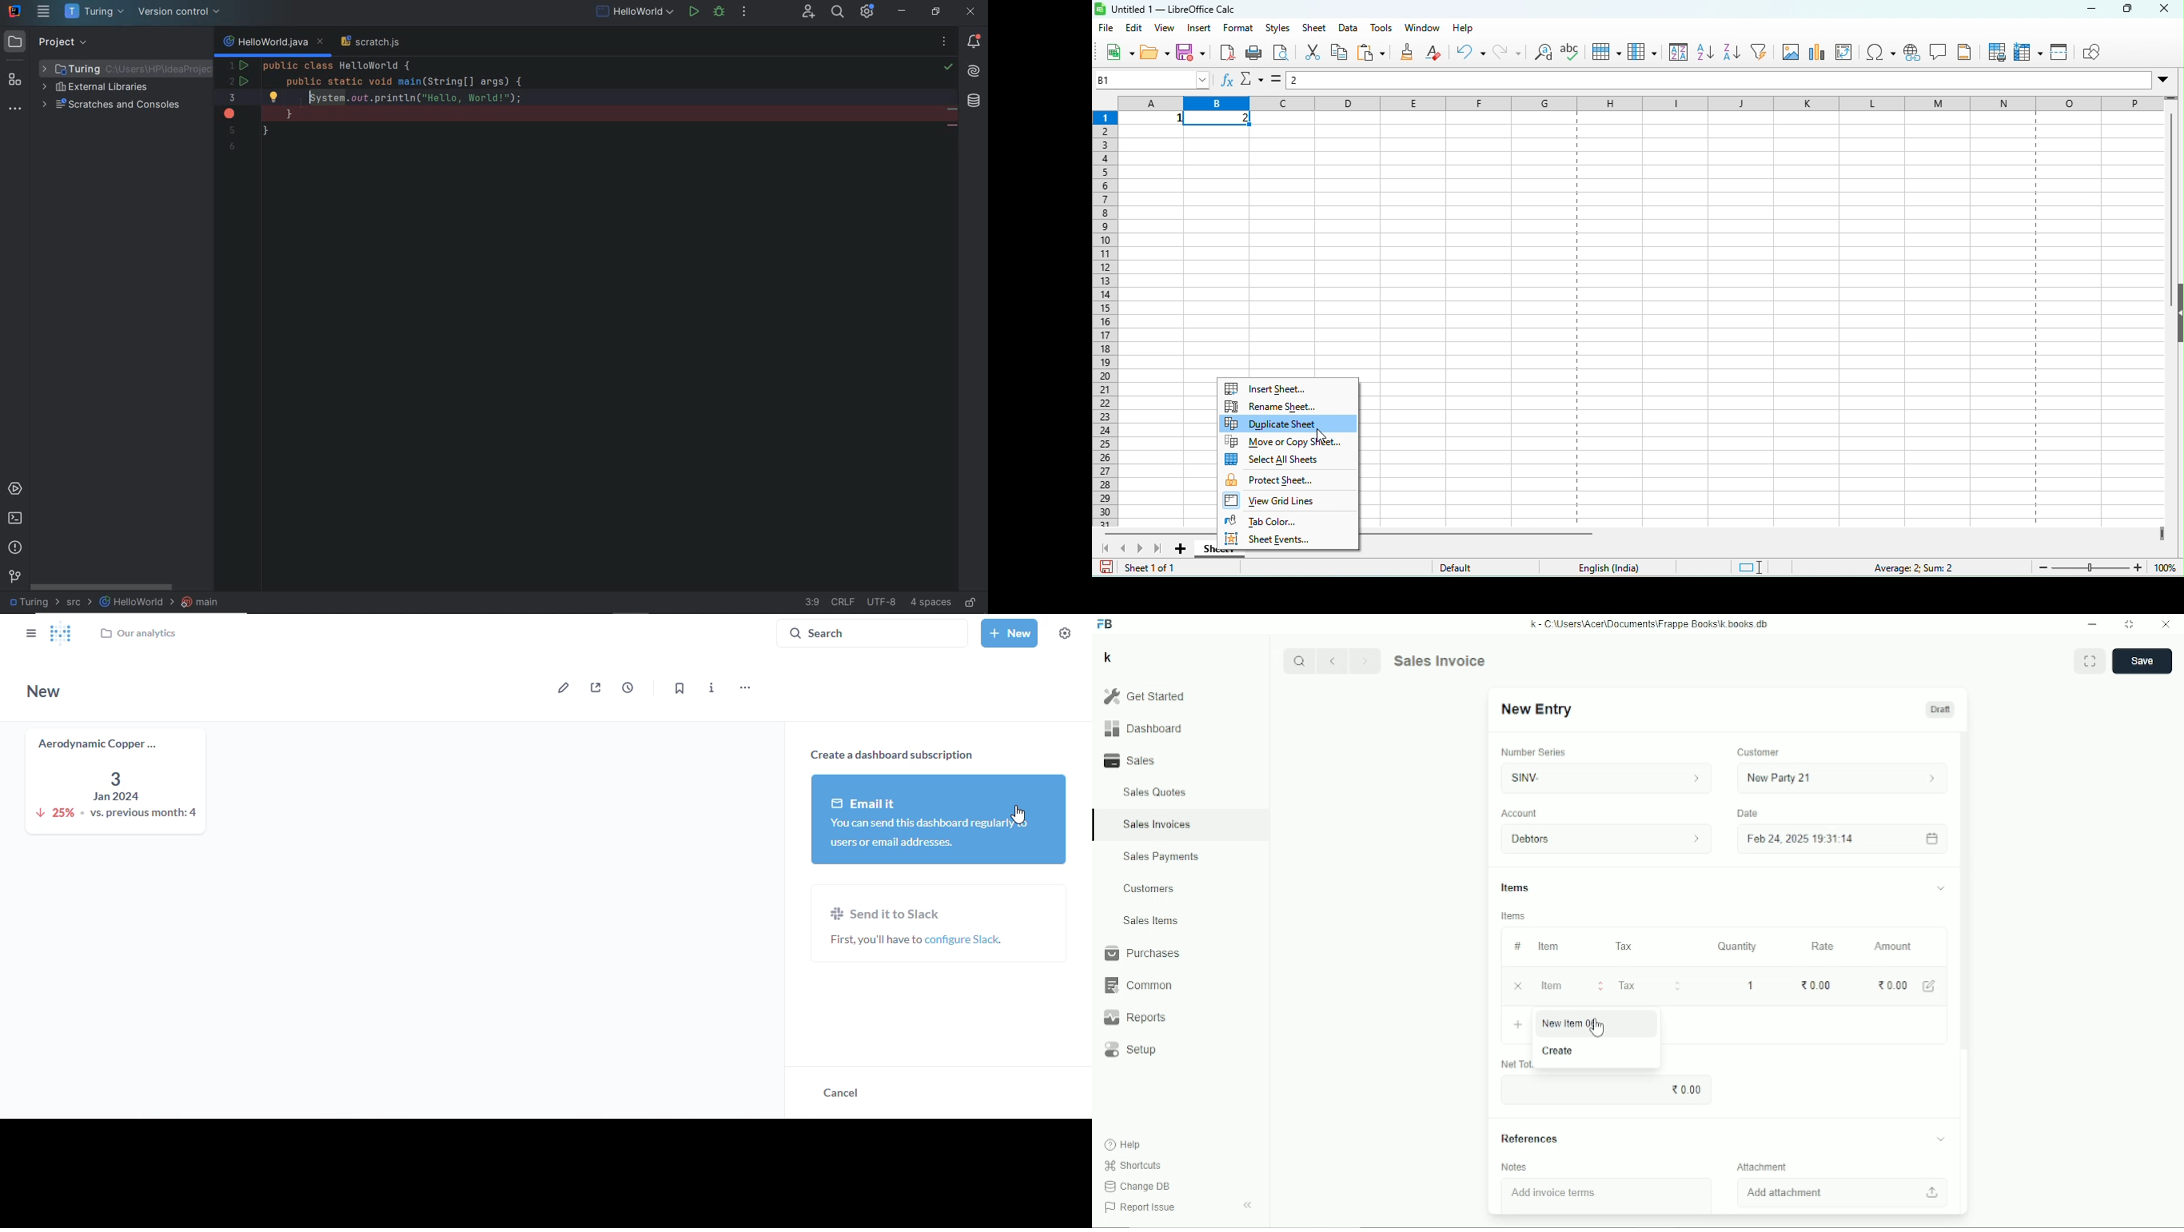 The image size is (2184, 1232). I want to click on select all sheets, so click(1289, 460).